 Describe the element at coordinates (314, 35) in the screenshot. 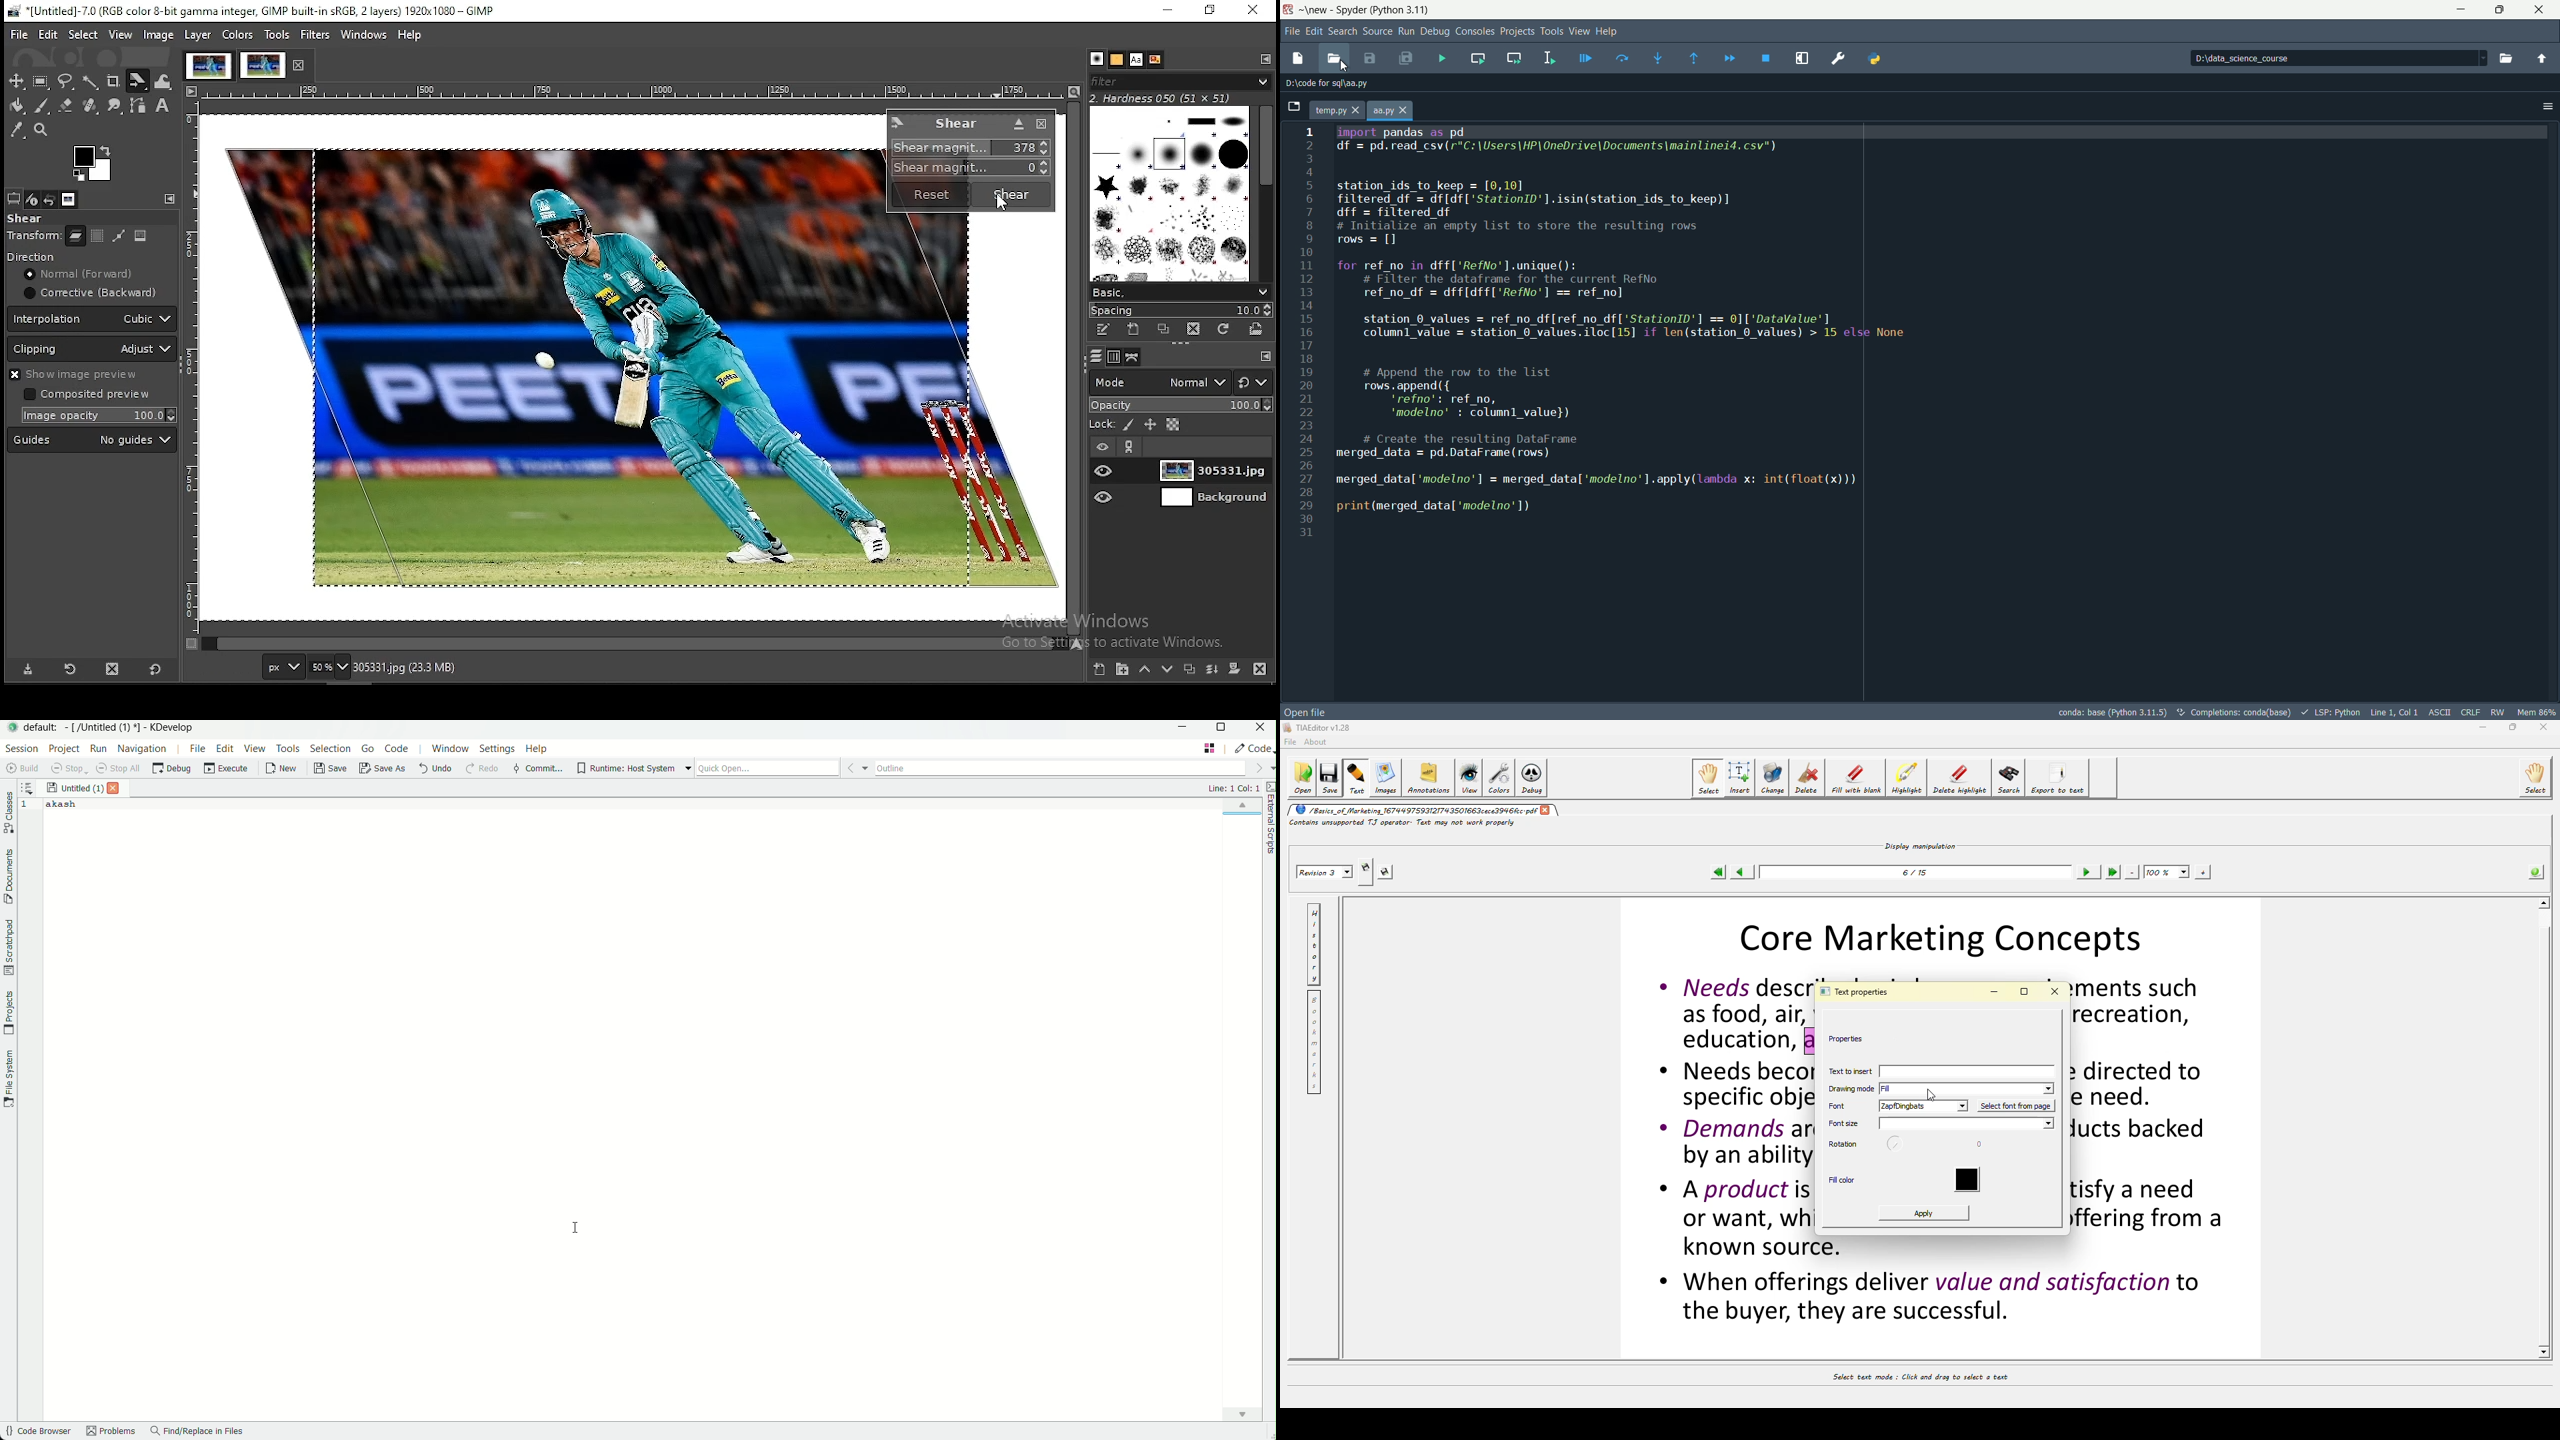

I see `filters` at that location.